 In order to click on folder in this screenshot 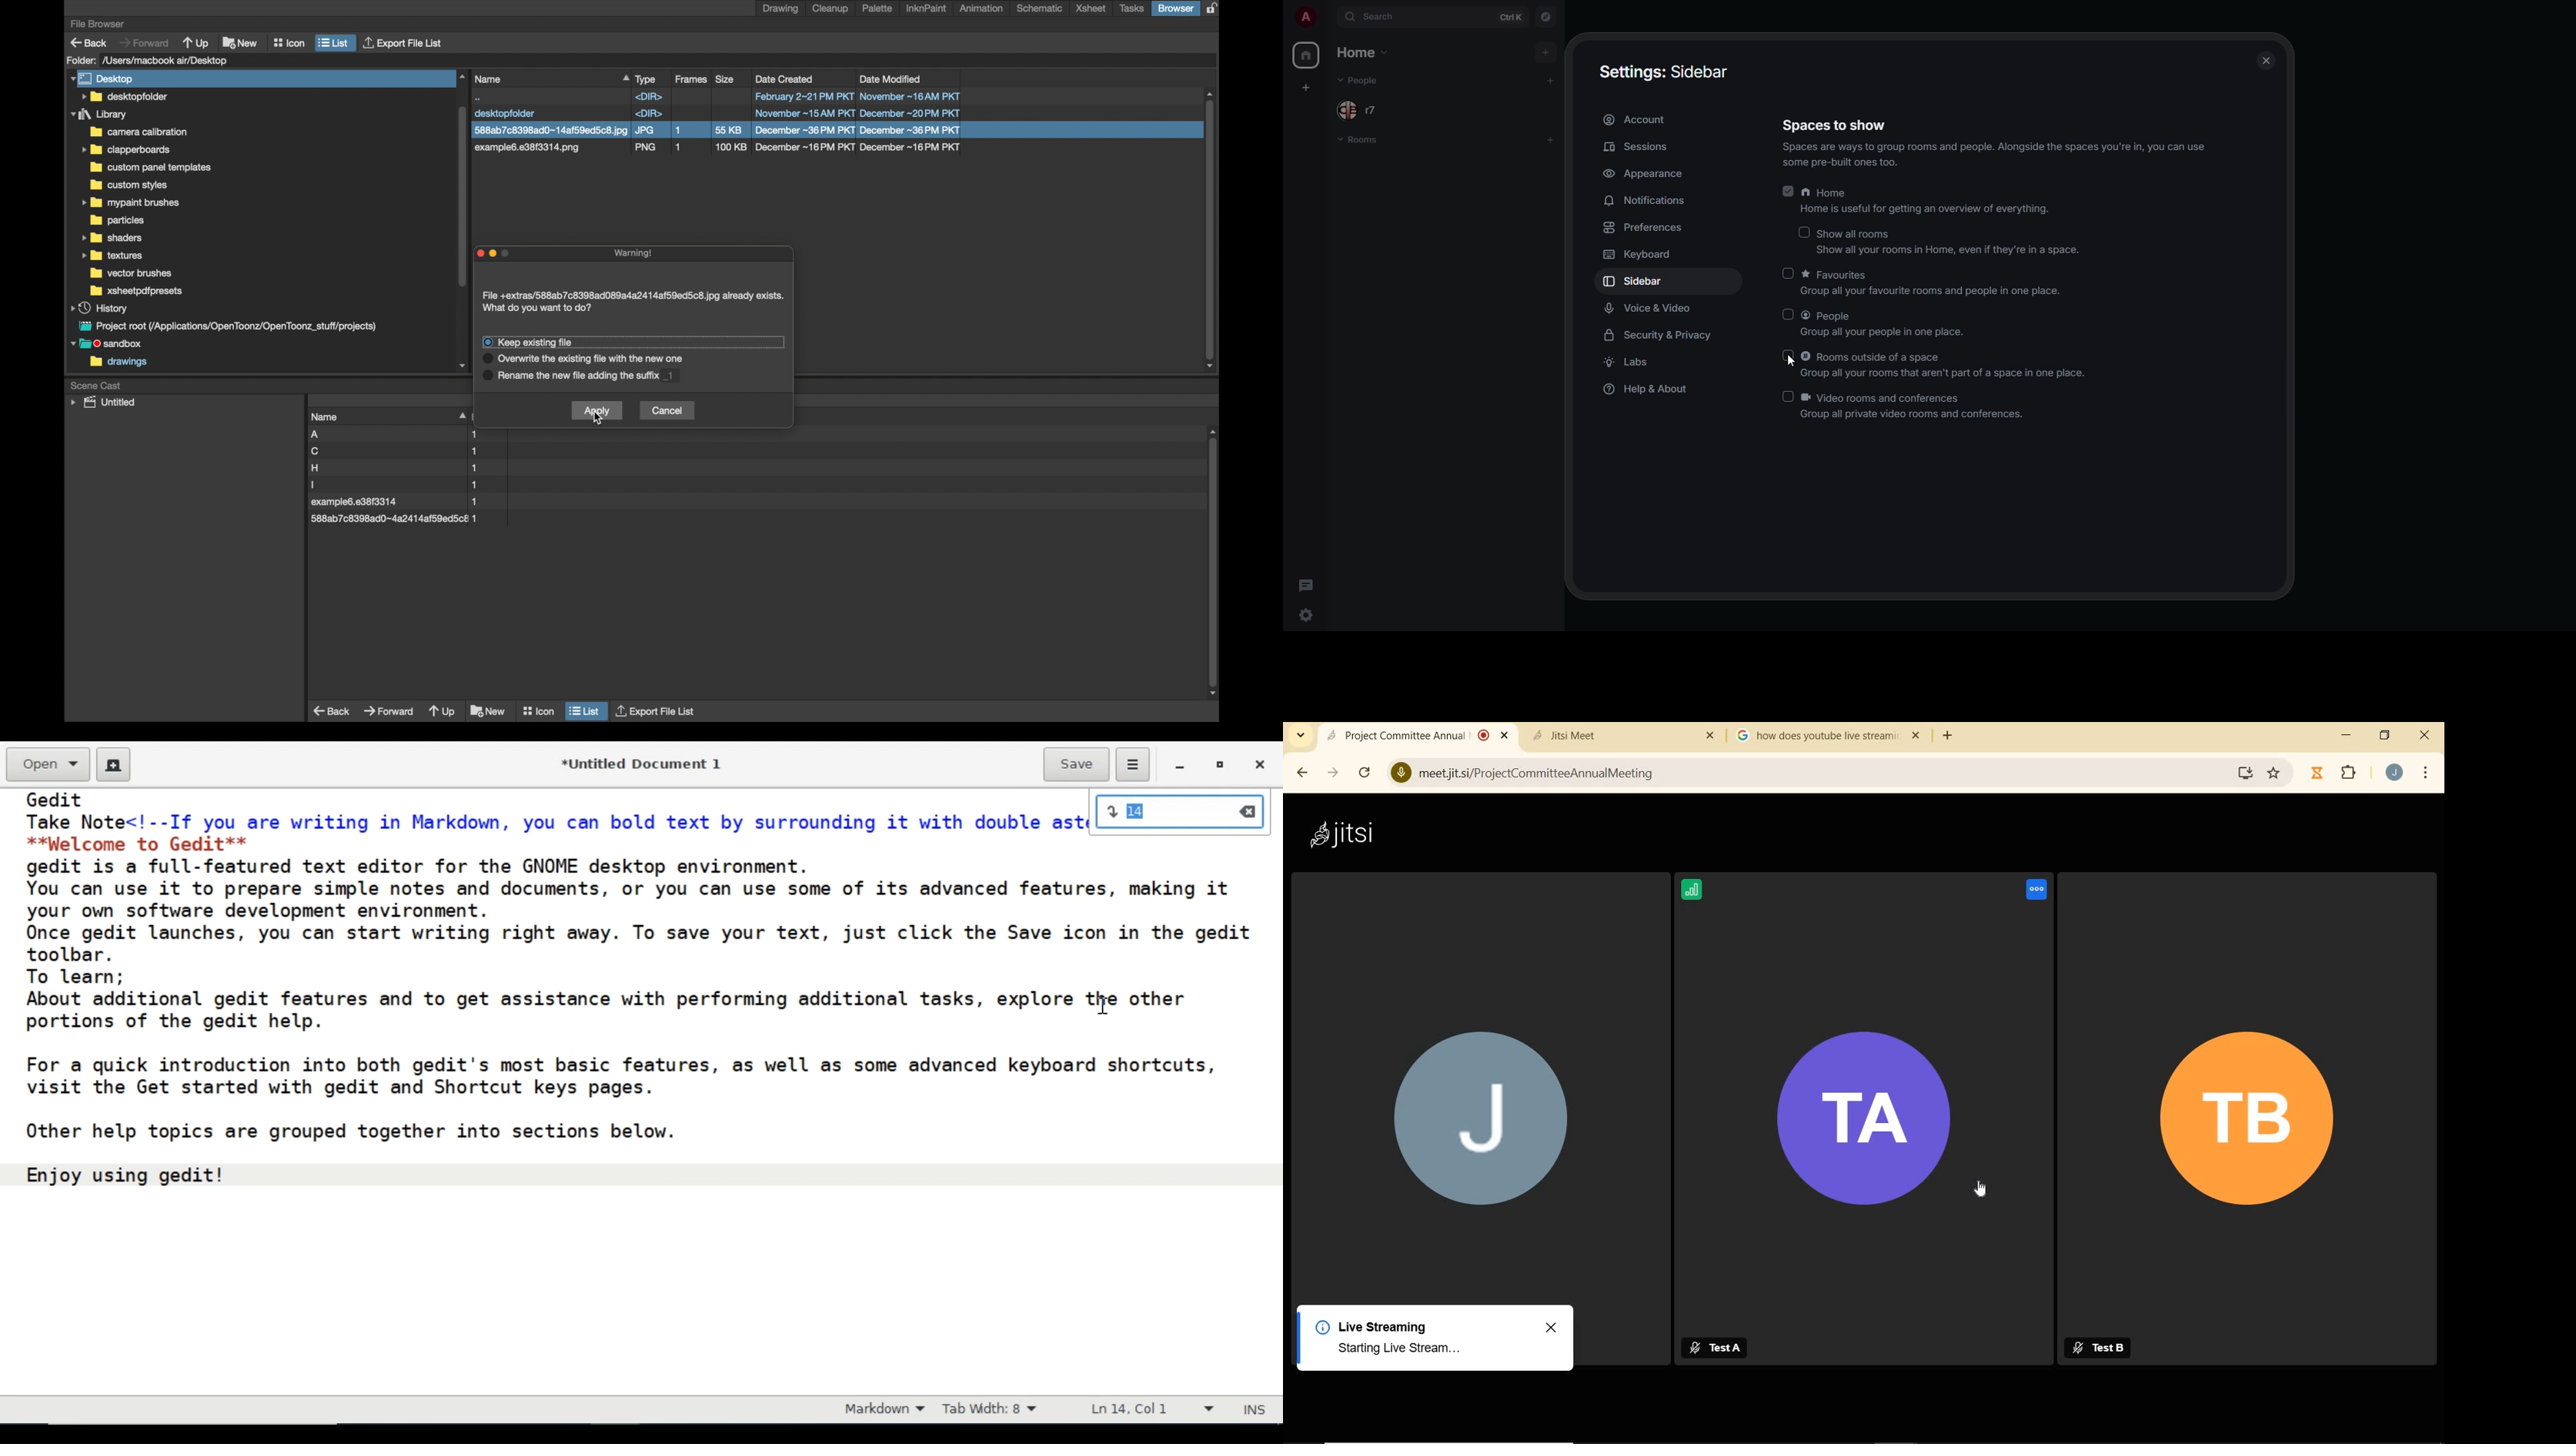, I will do `click(138, 132)`.